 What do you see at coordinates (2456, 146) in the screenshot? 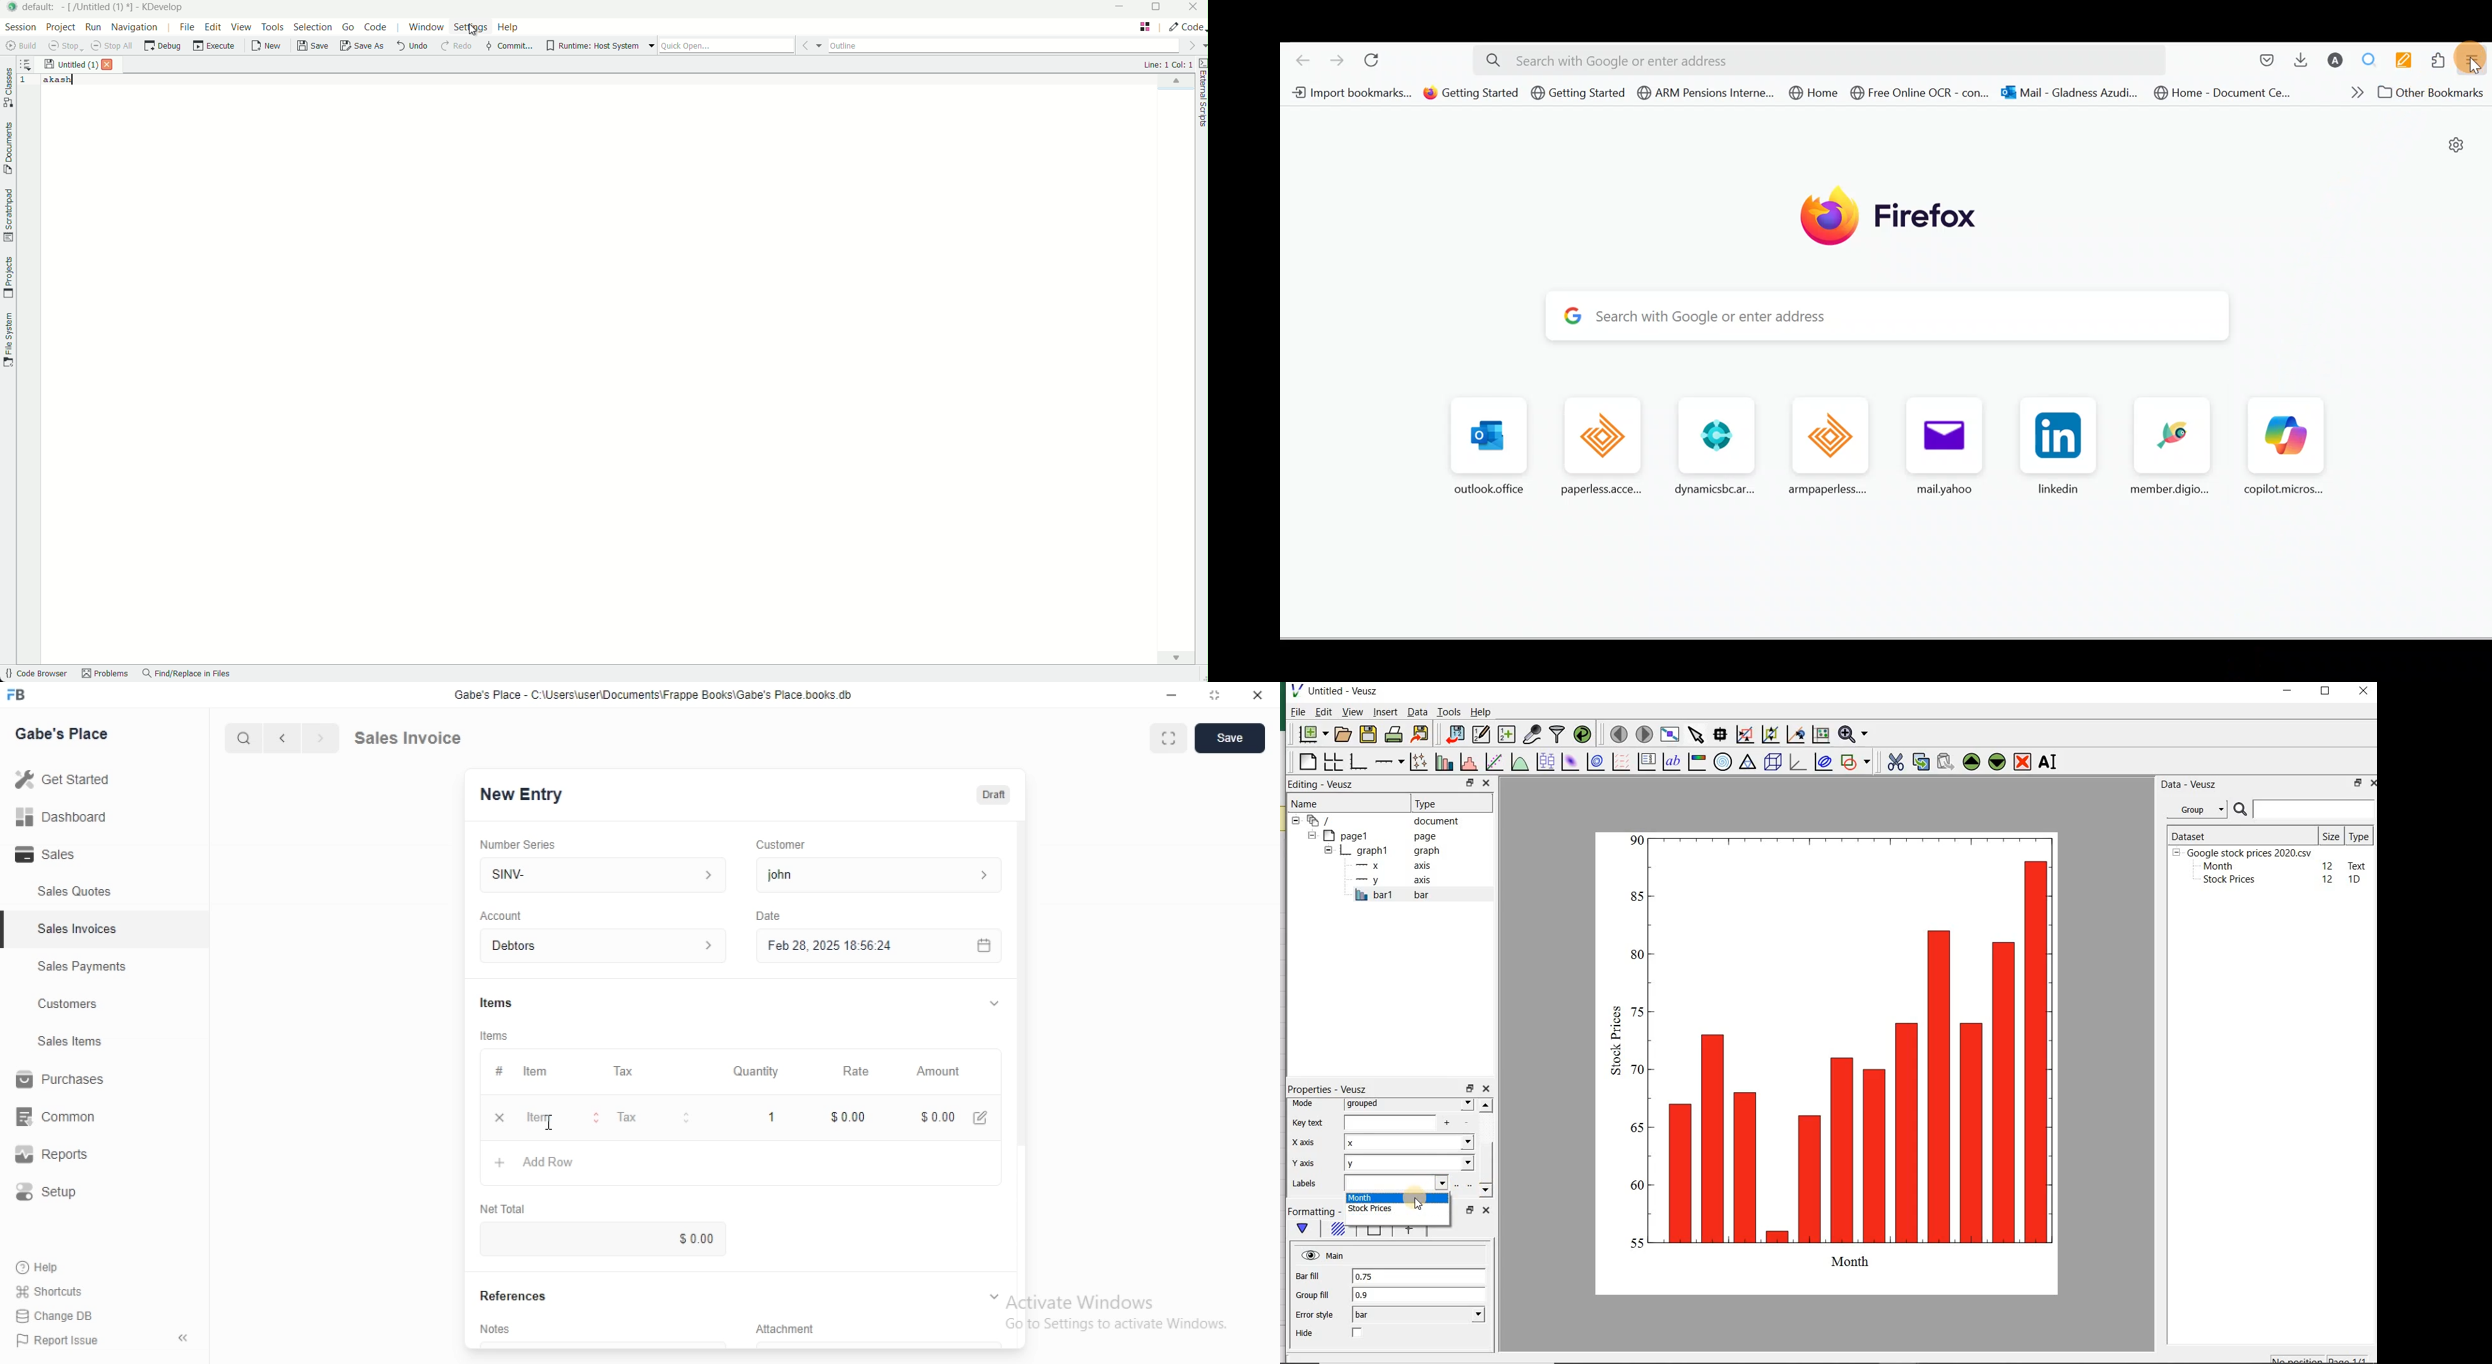
I see `Personalize new tab` at bounding box center [2456, 146].